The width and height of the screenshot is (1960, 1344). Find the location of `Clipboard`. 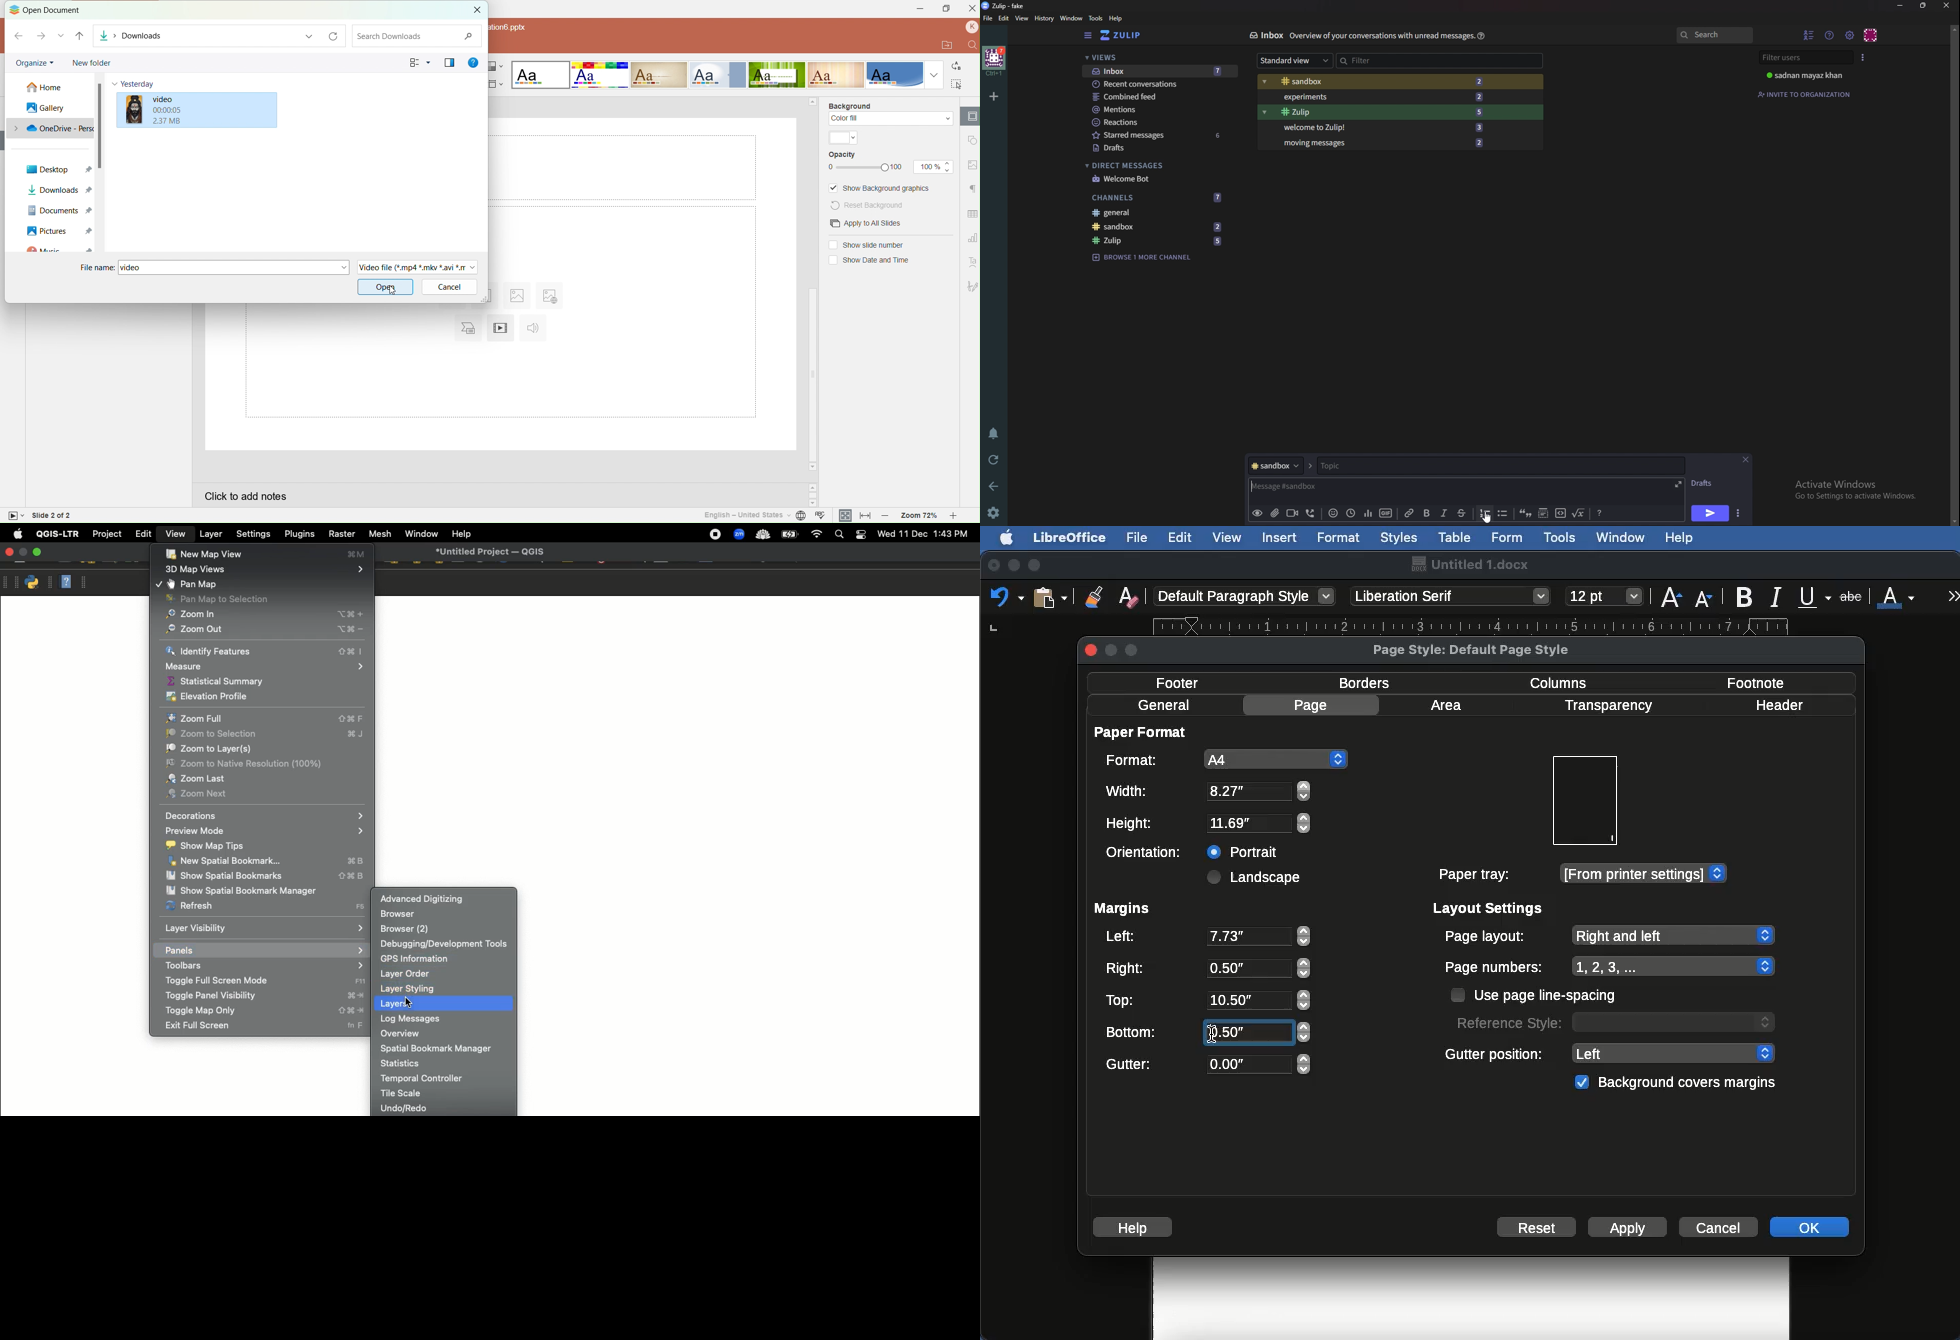

Clipboard is located at coordinates (1050, 596).